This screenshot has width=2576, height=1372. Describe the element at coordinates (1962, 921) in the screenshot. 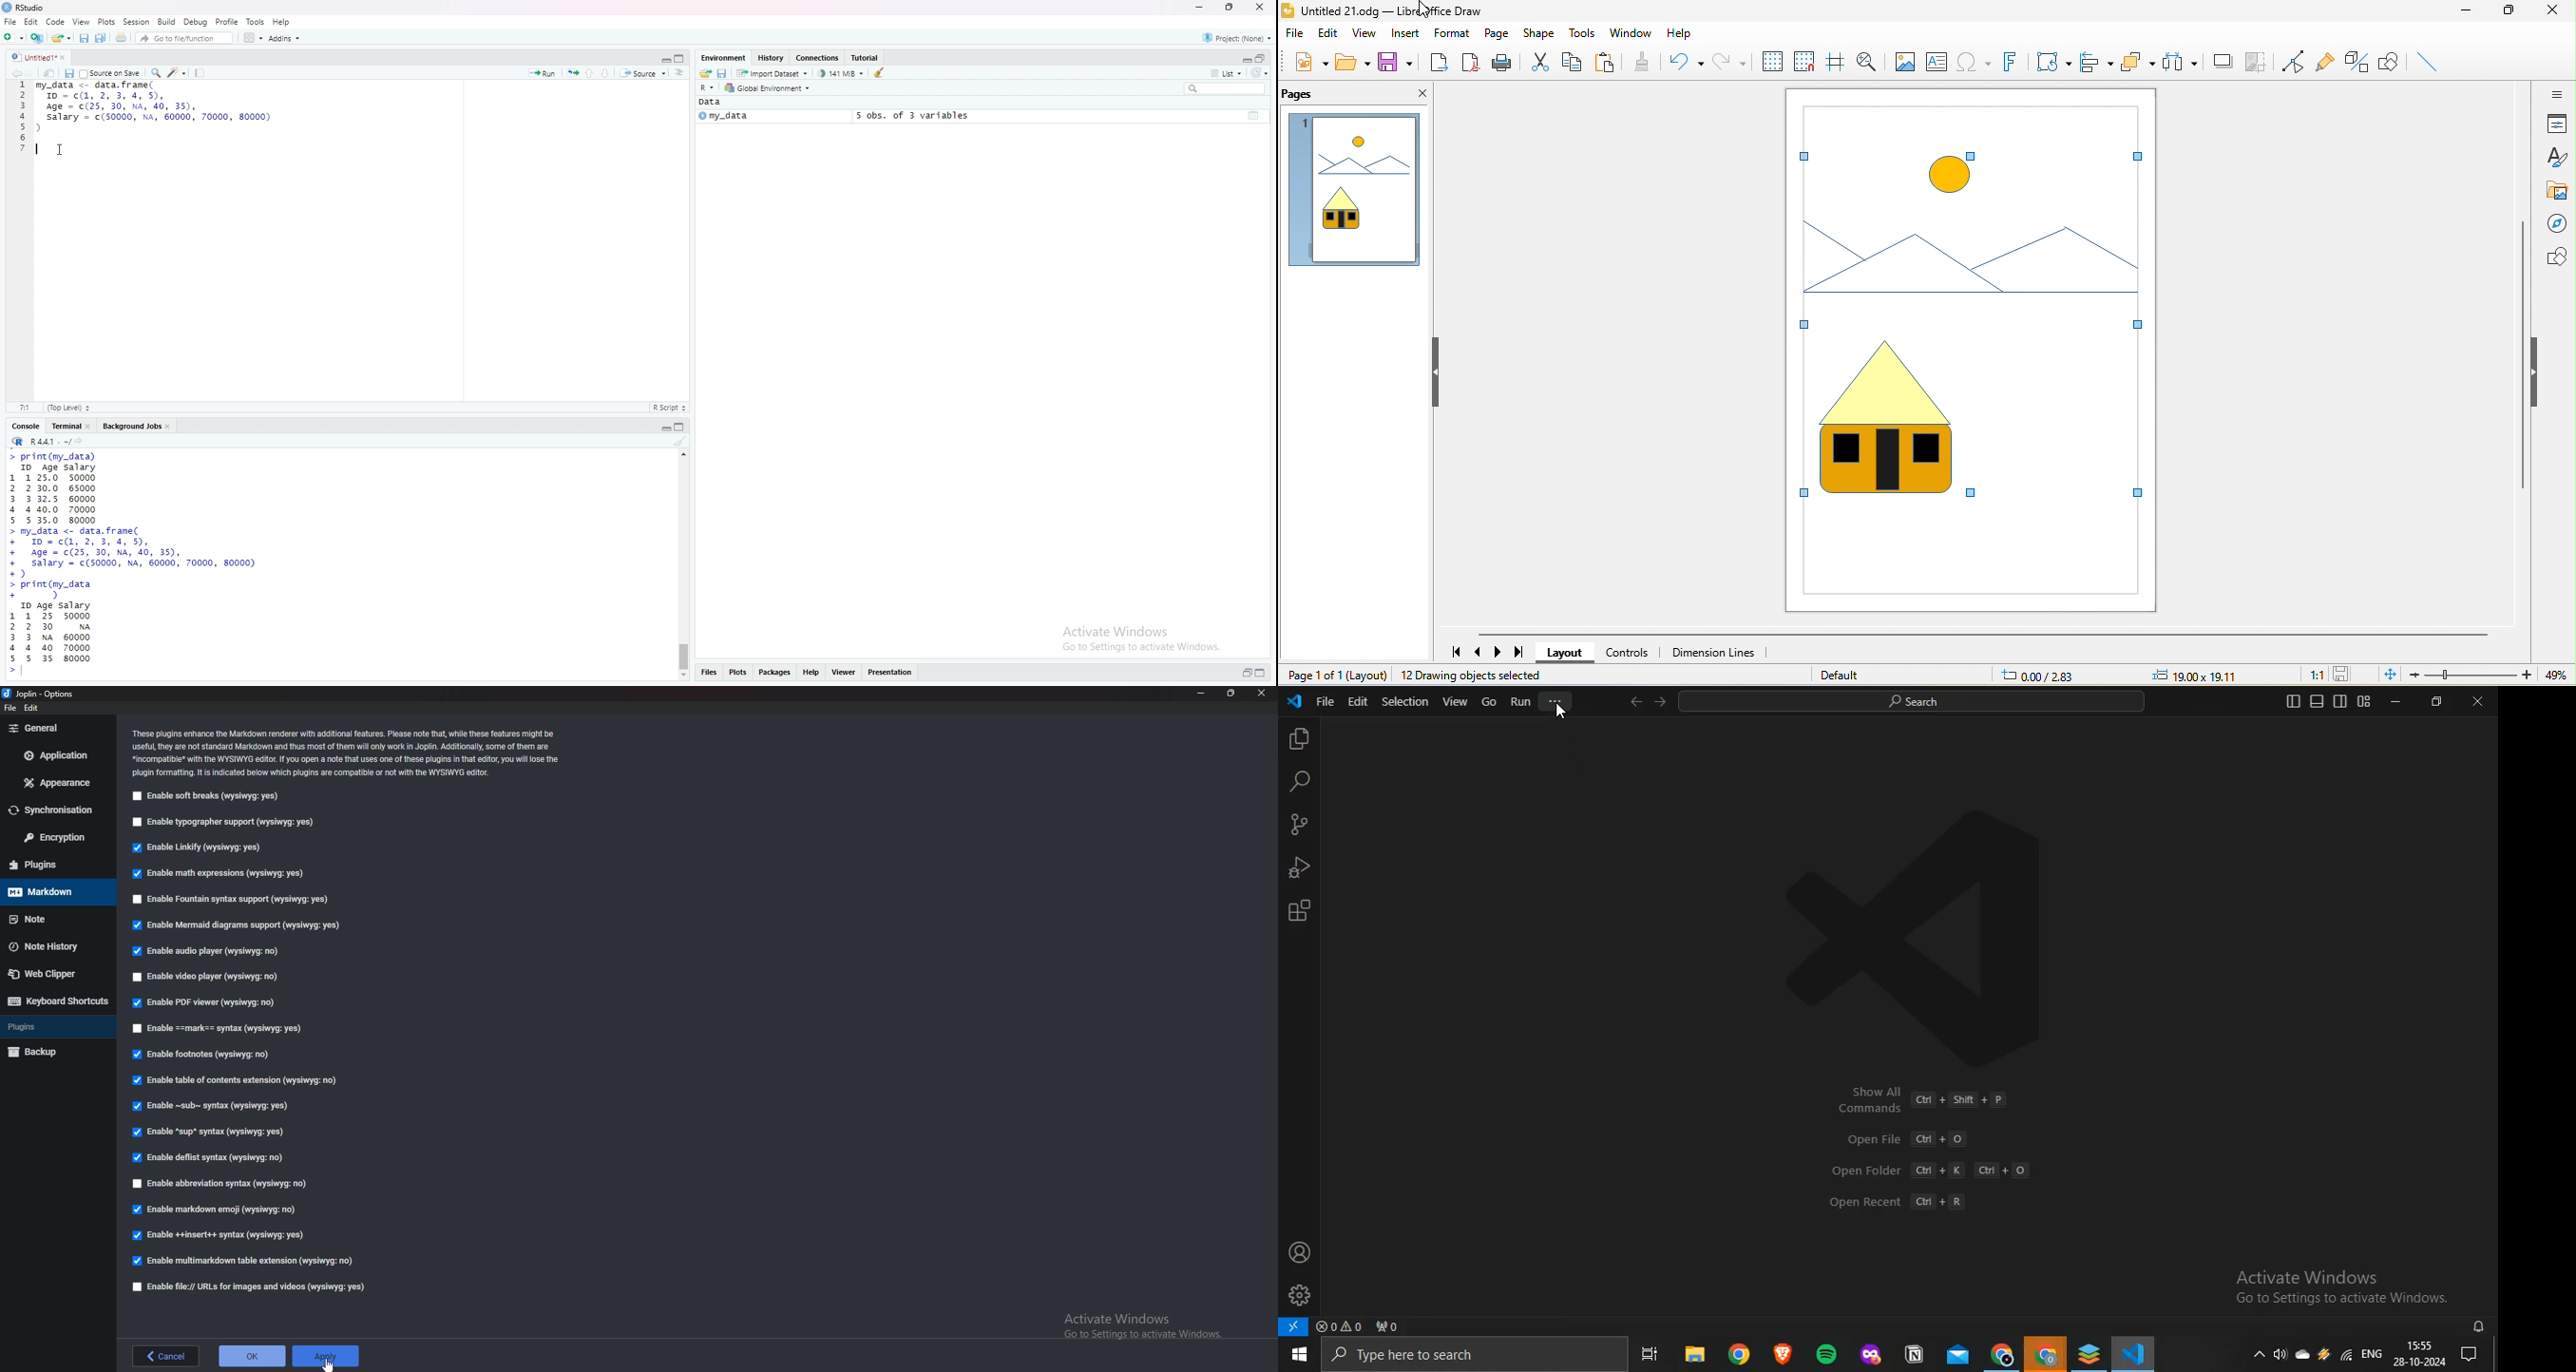

I see `VS Logo` at that location.